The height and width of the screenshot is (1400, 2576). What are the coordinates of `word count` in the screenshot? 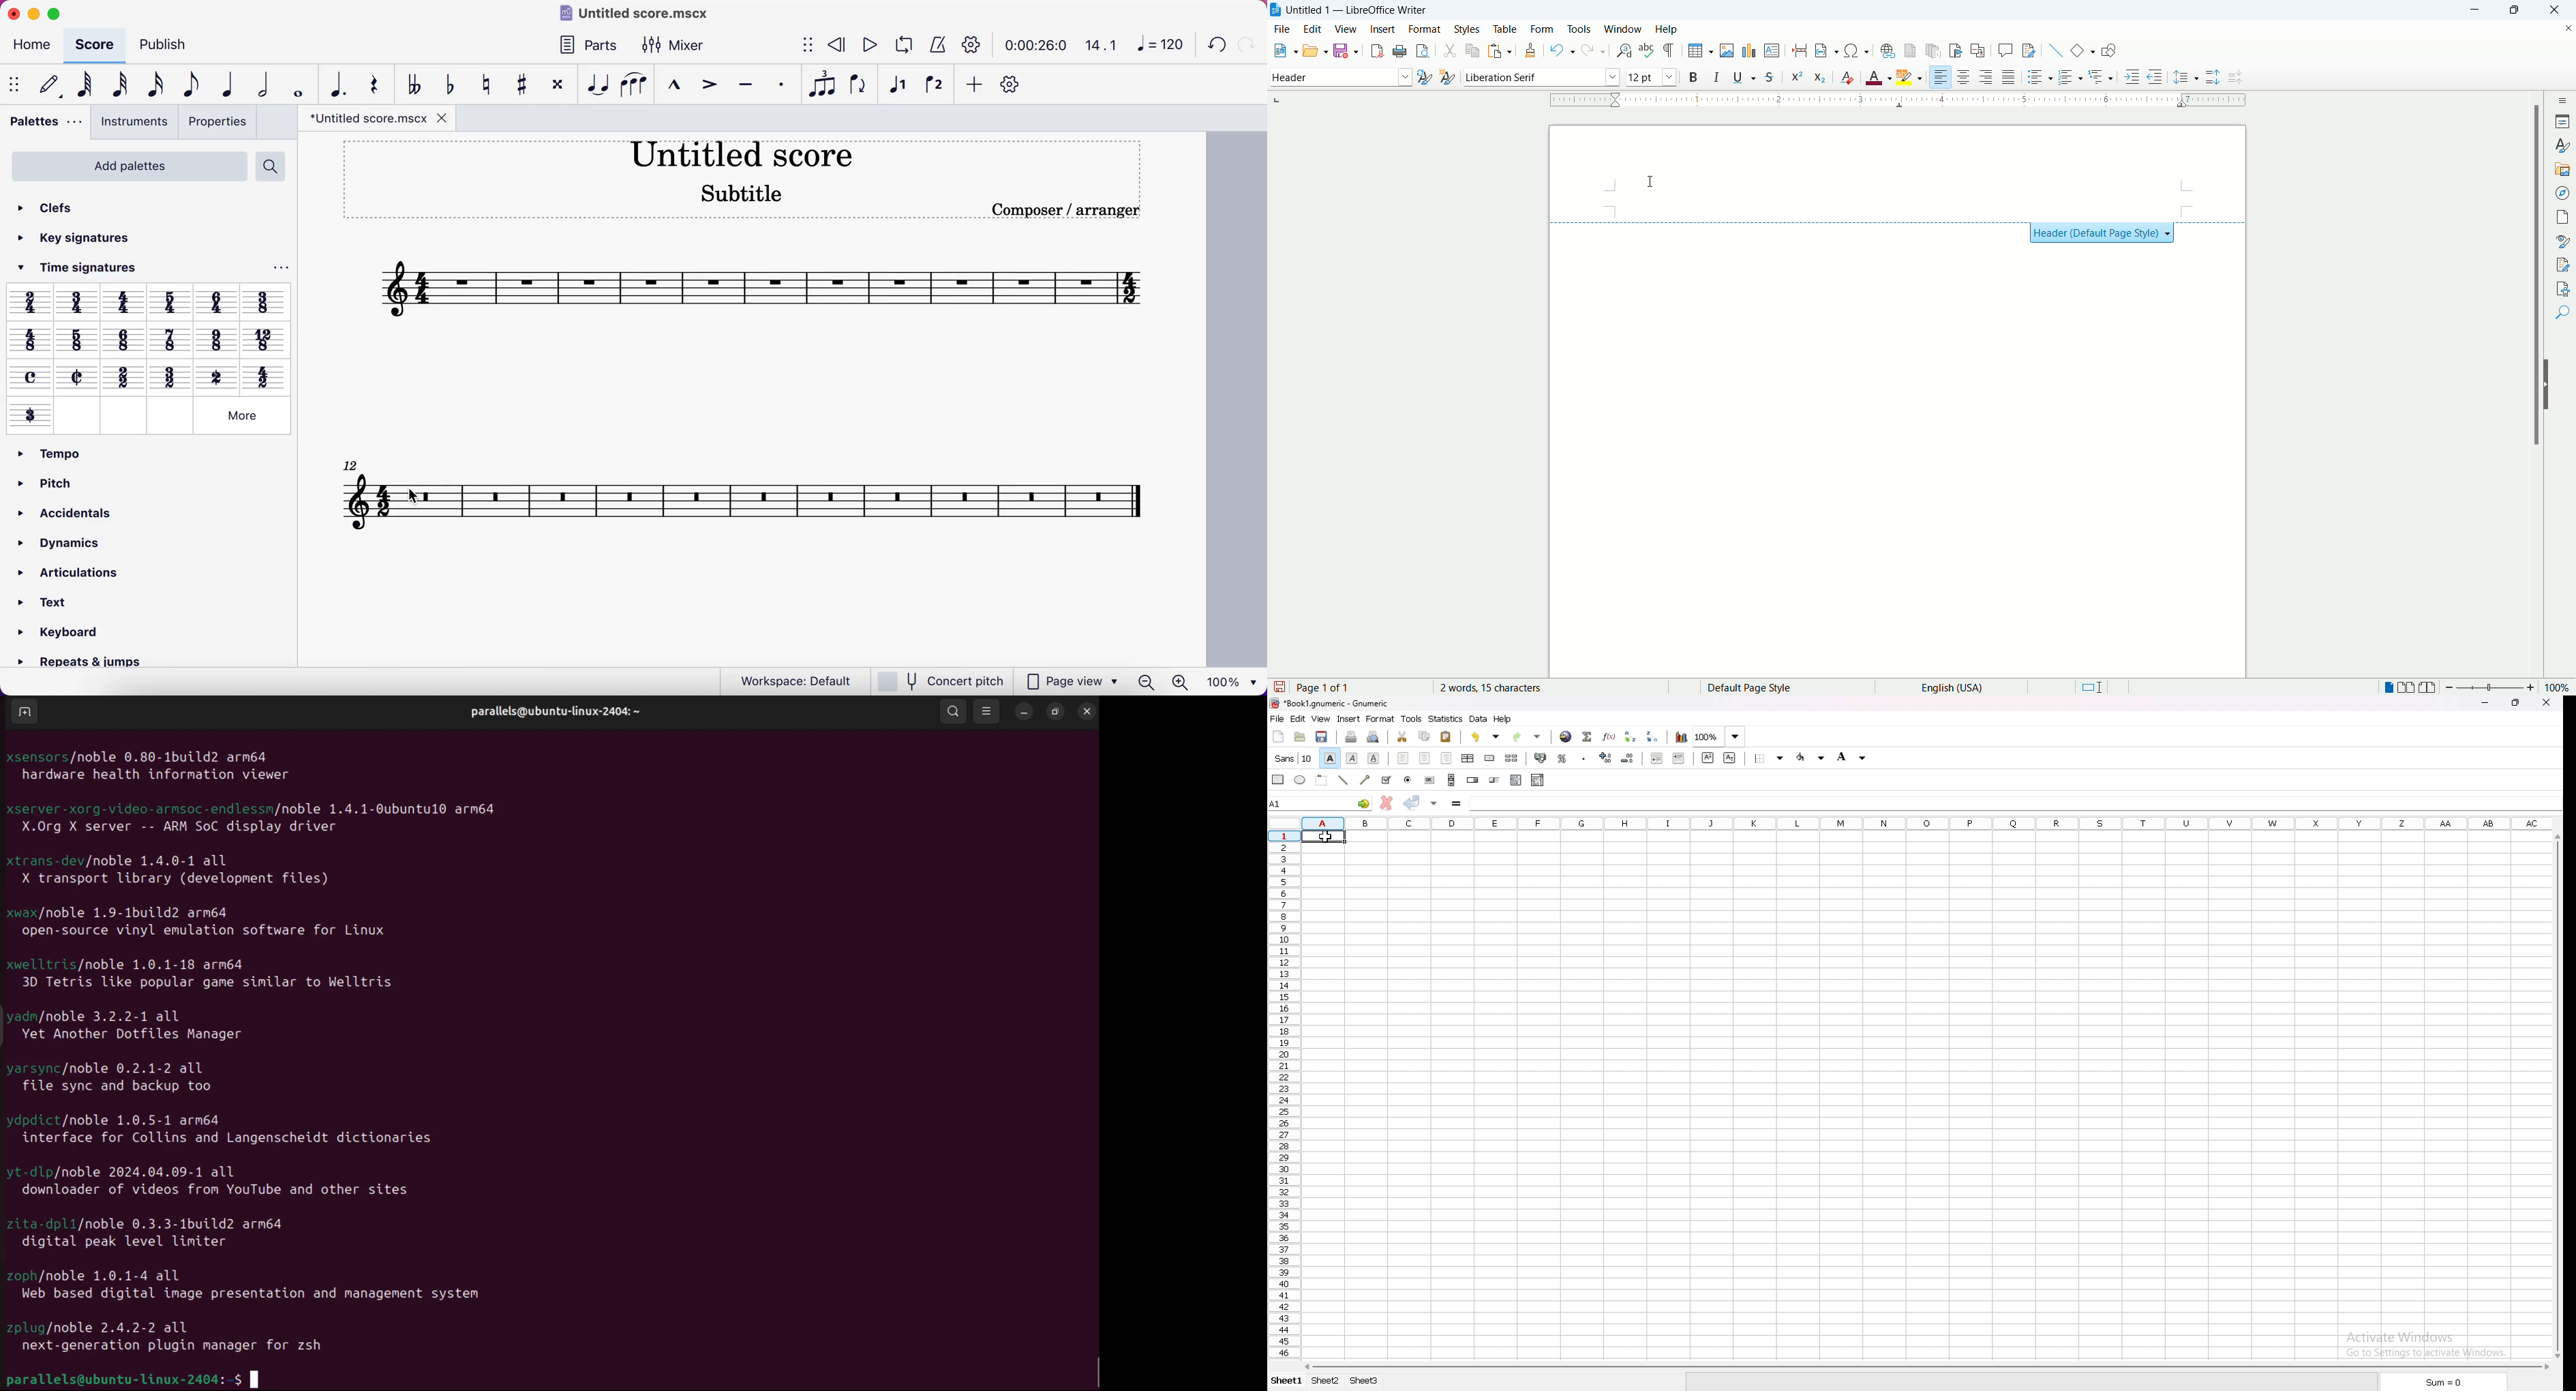 It's located at (1547, 687).